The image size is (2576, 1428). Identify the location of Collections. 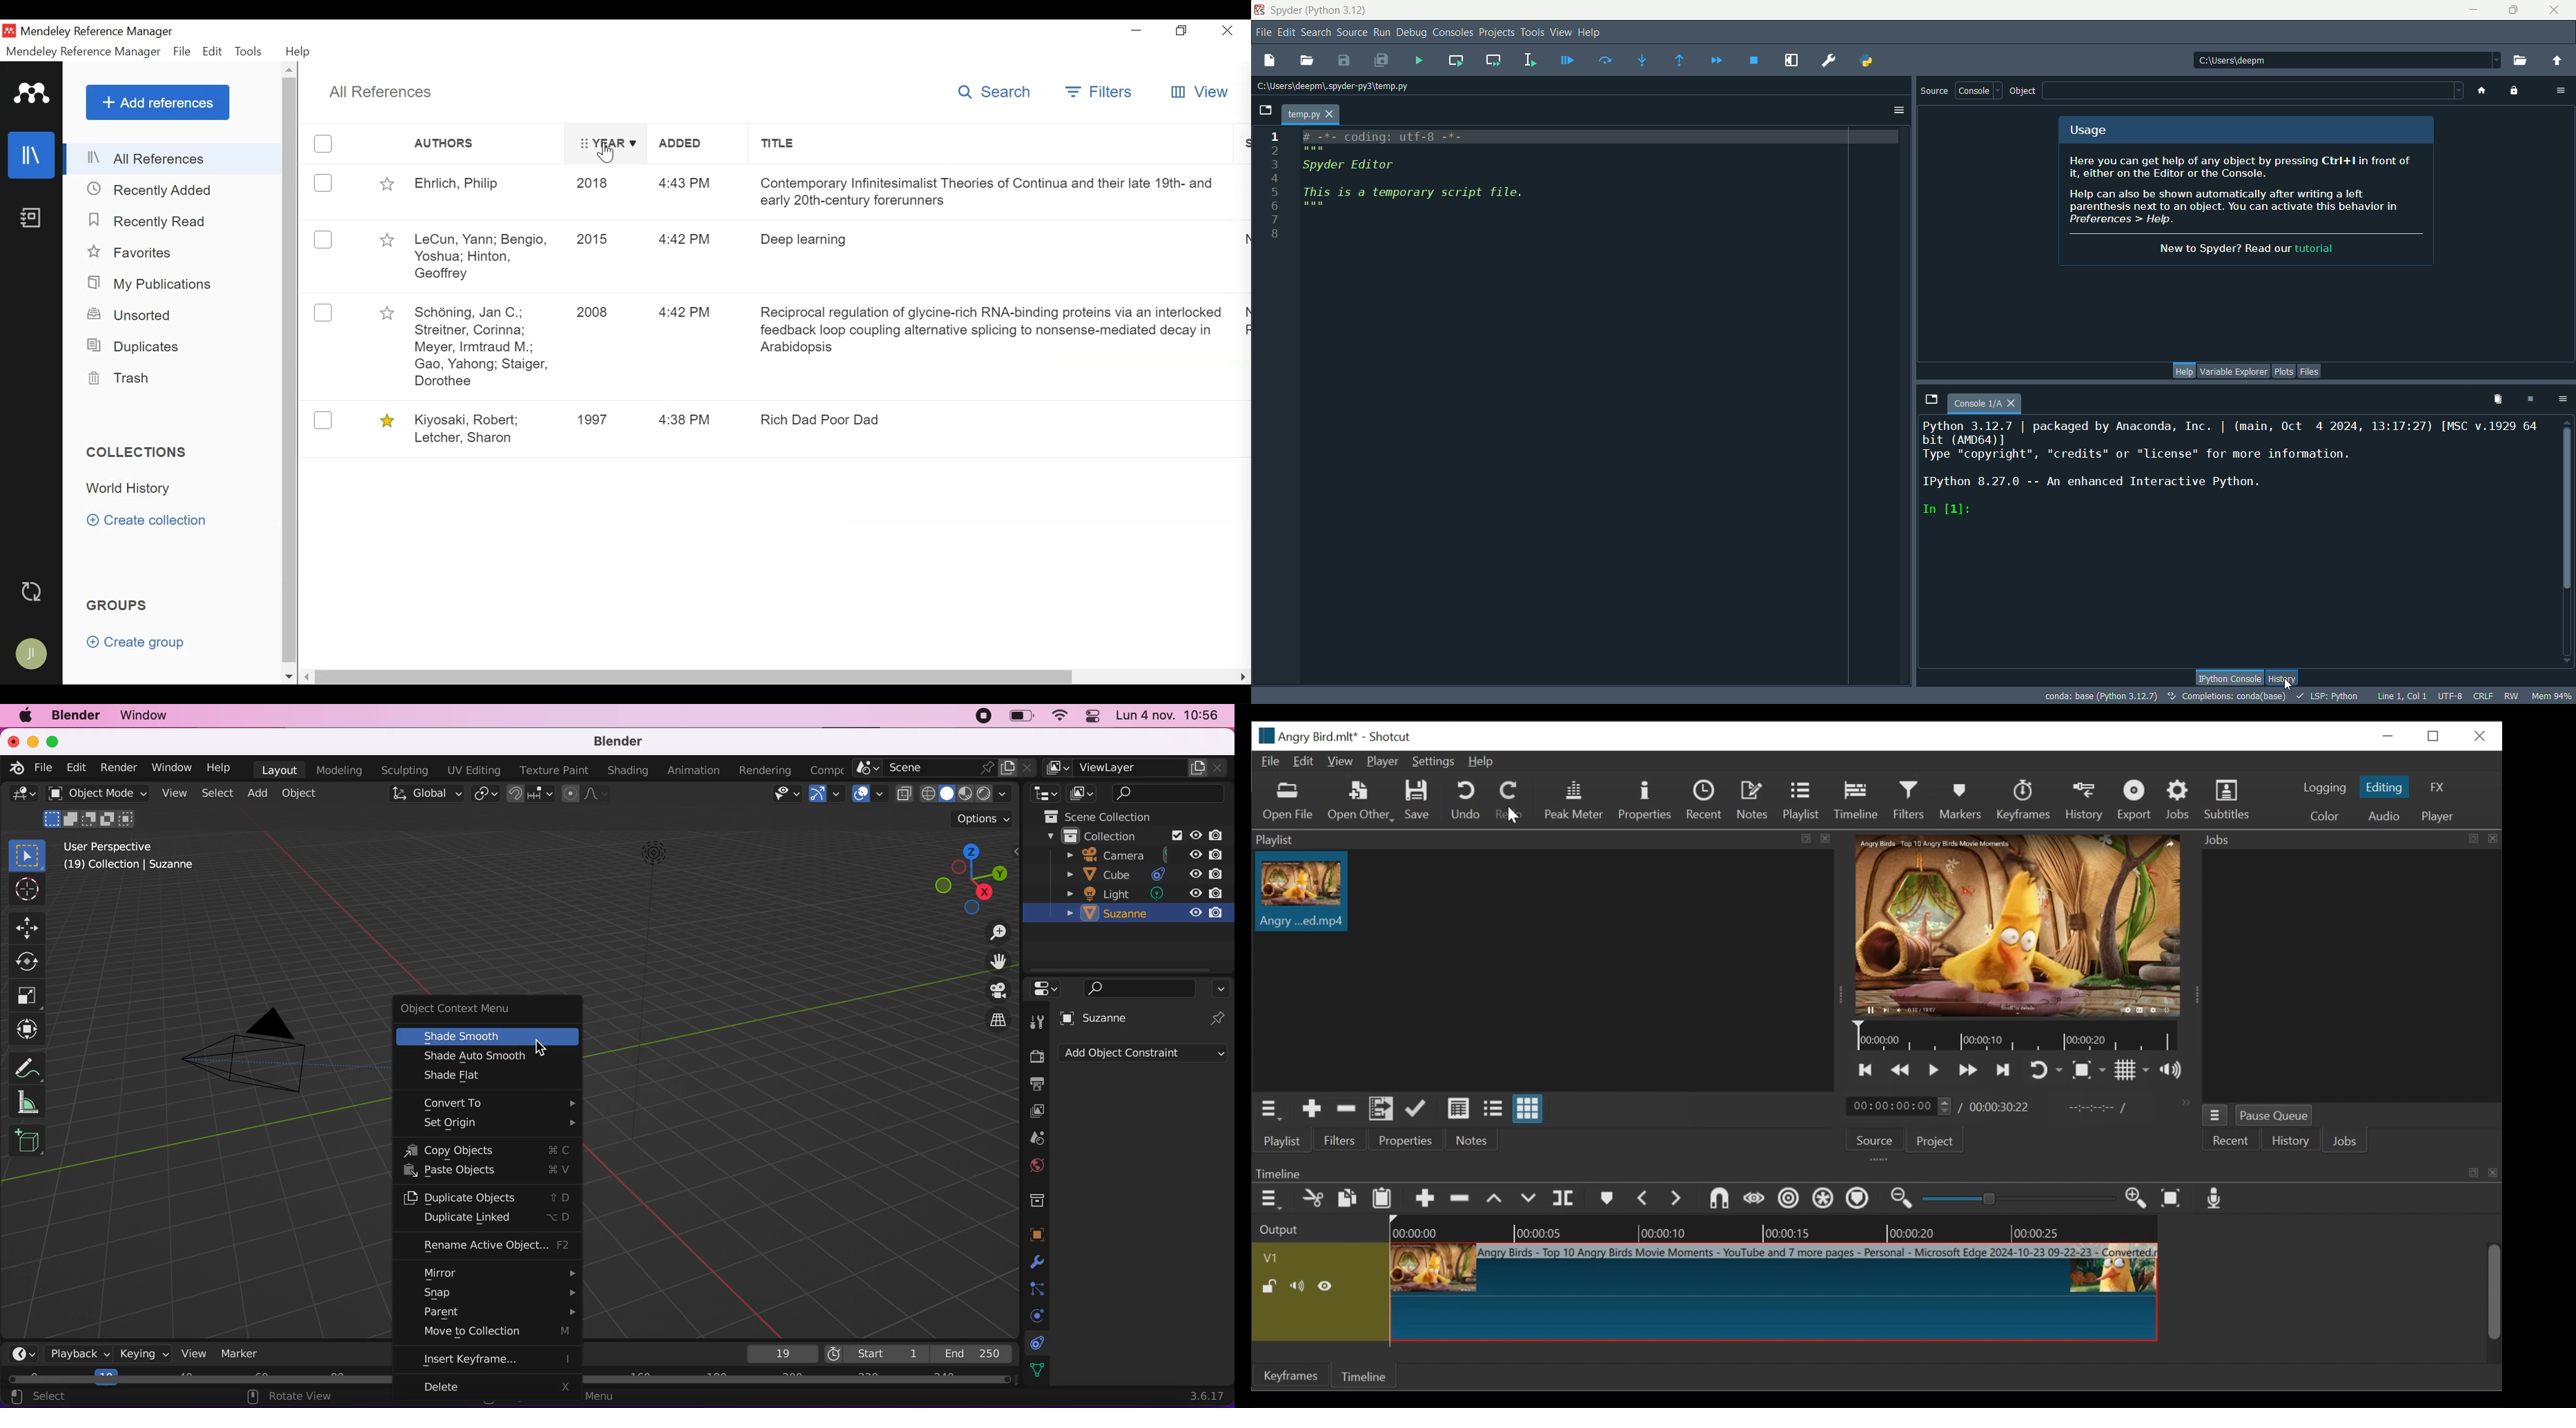
(138, 452).